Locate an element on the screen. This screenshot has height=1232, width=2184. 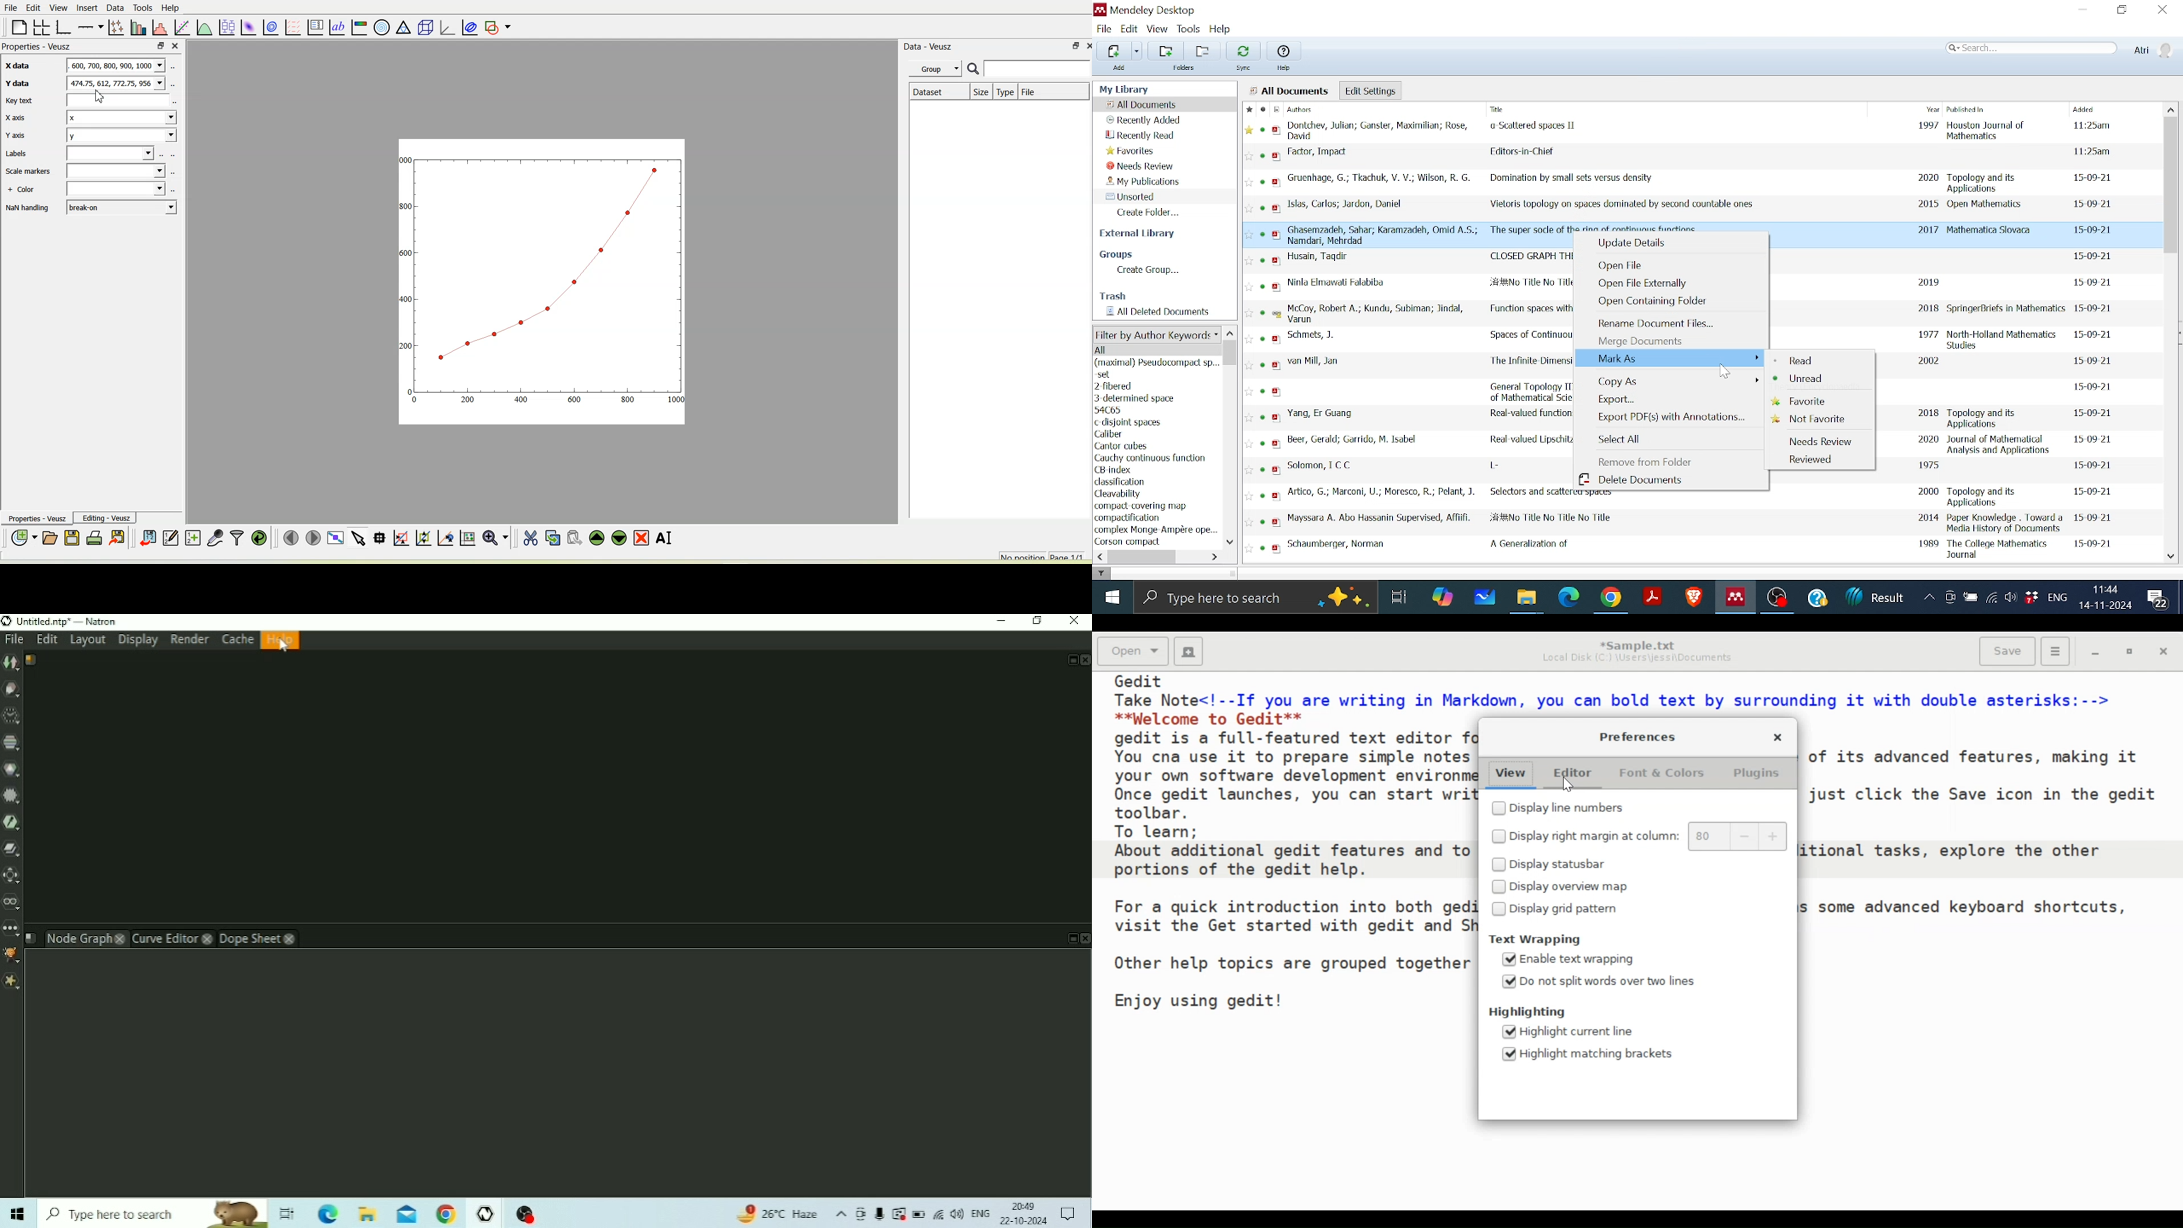
Read data points on the graph is located at coordinates (379, 539).